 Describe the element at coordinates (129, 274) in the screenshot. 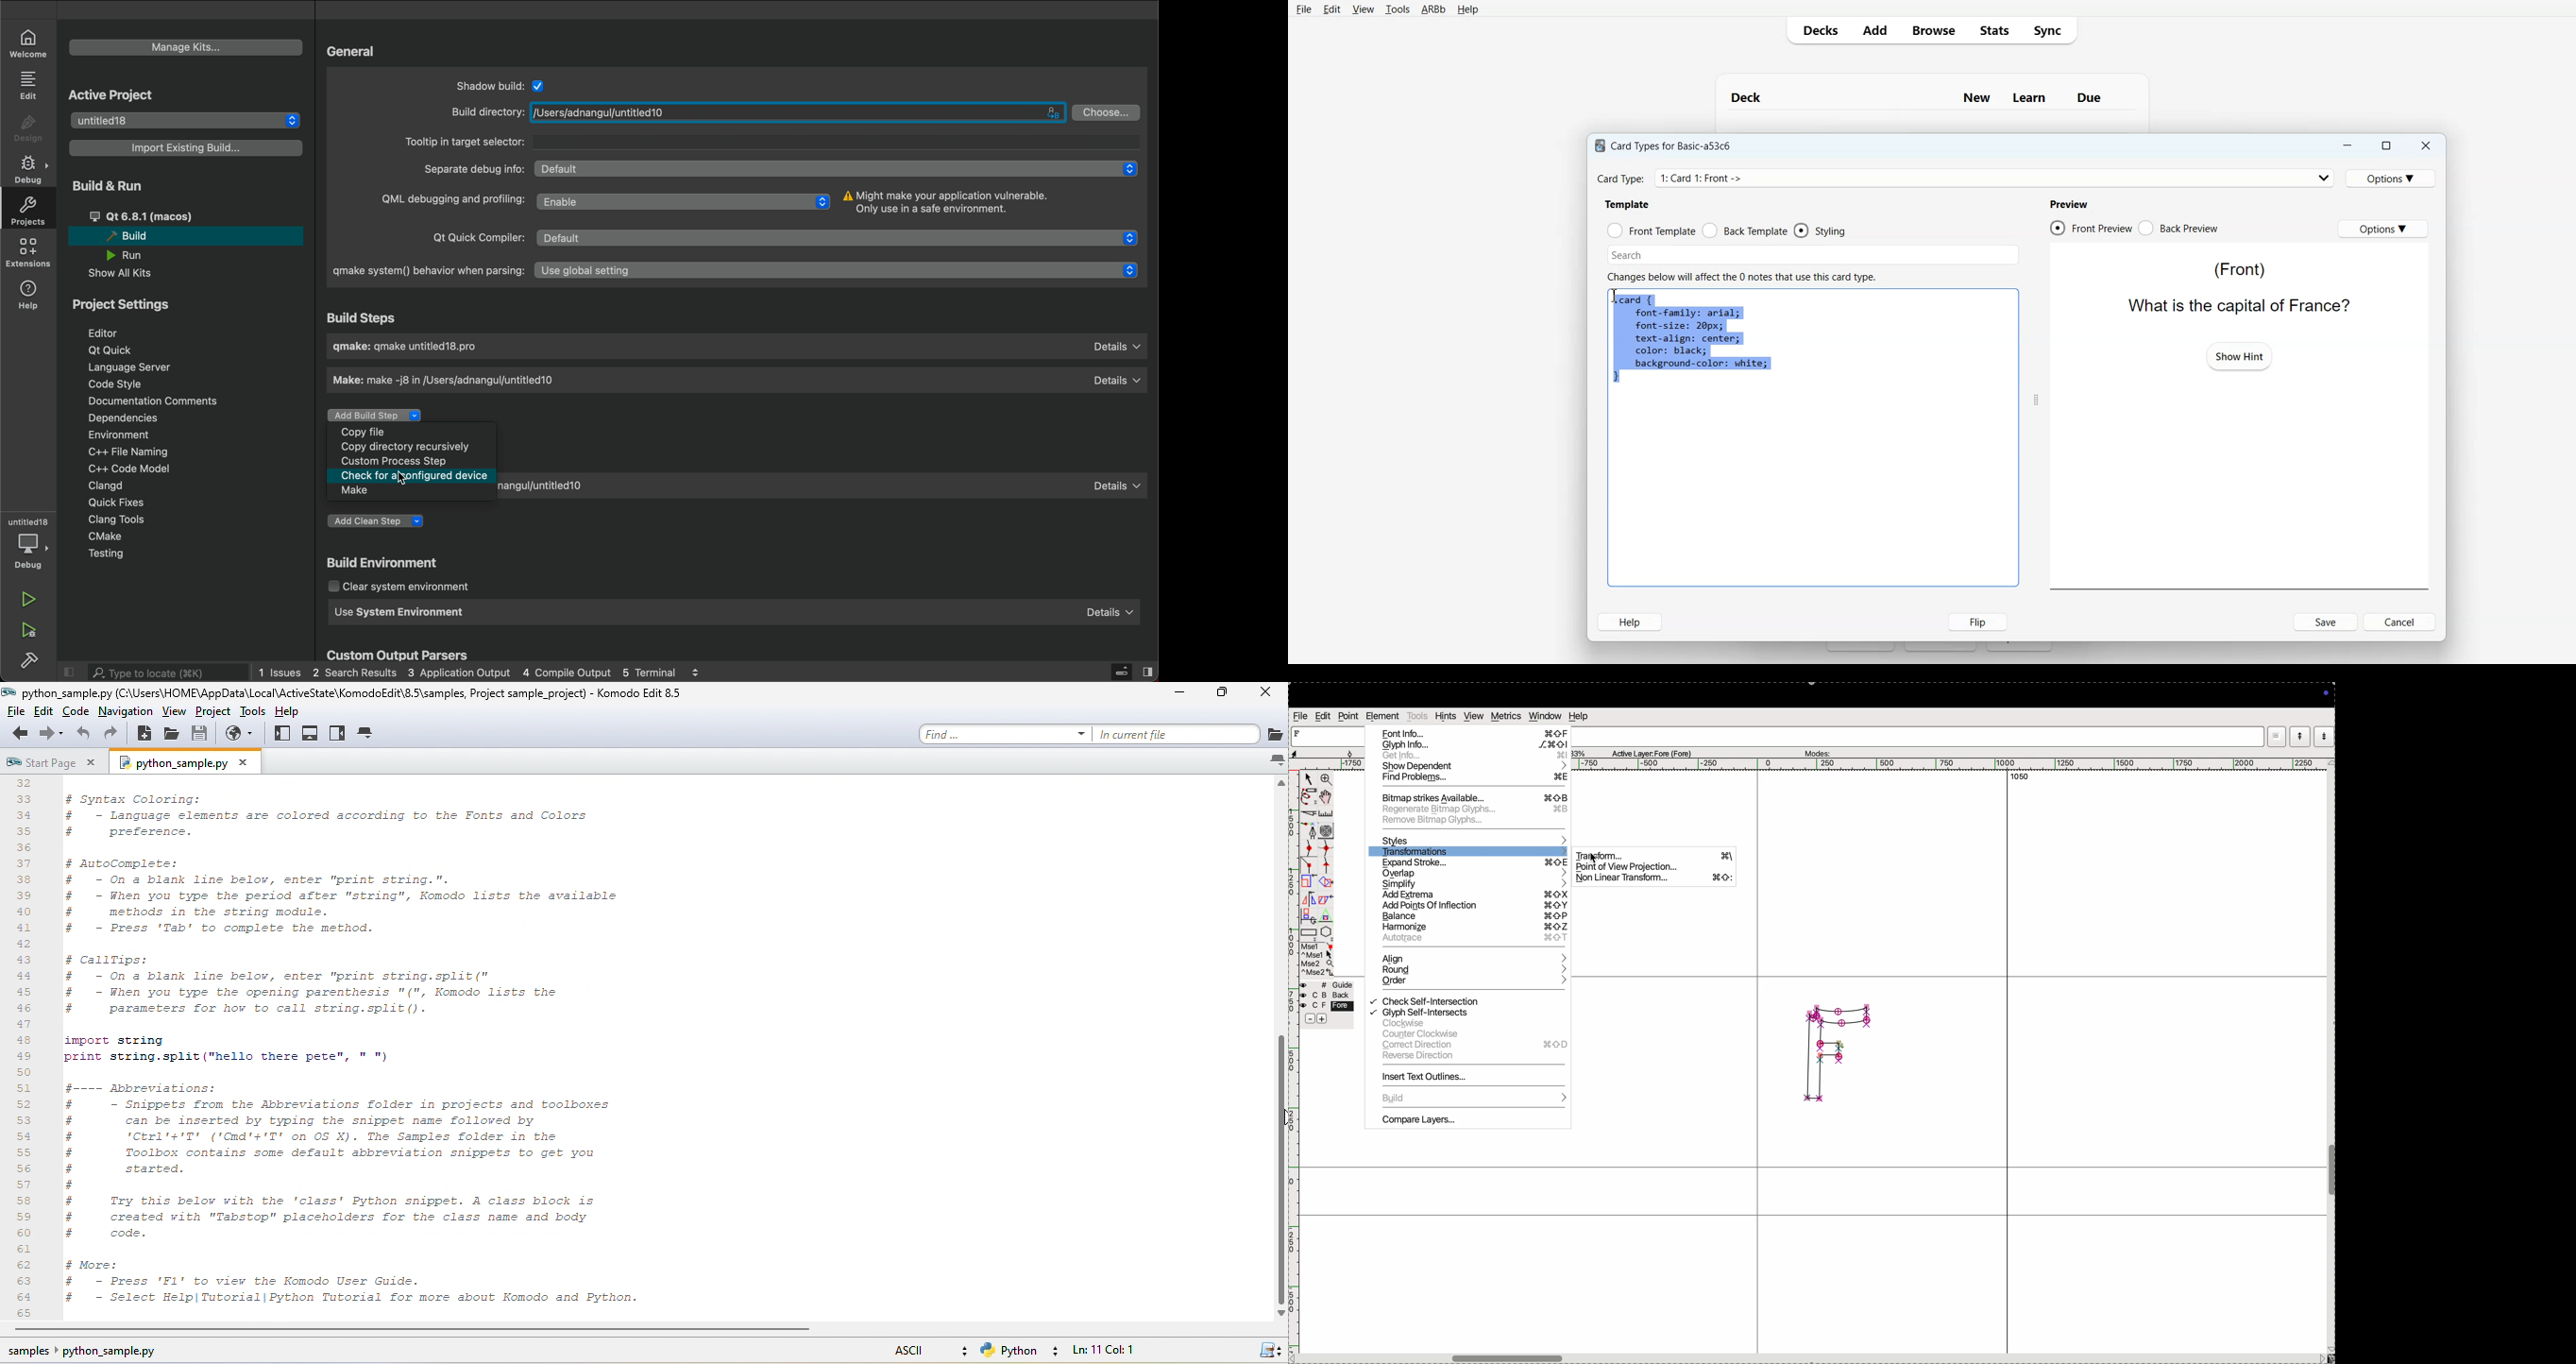

I see `show all kits` at that location.